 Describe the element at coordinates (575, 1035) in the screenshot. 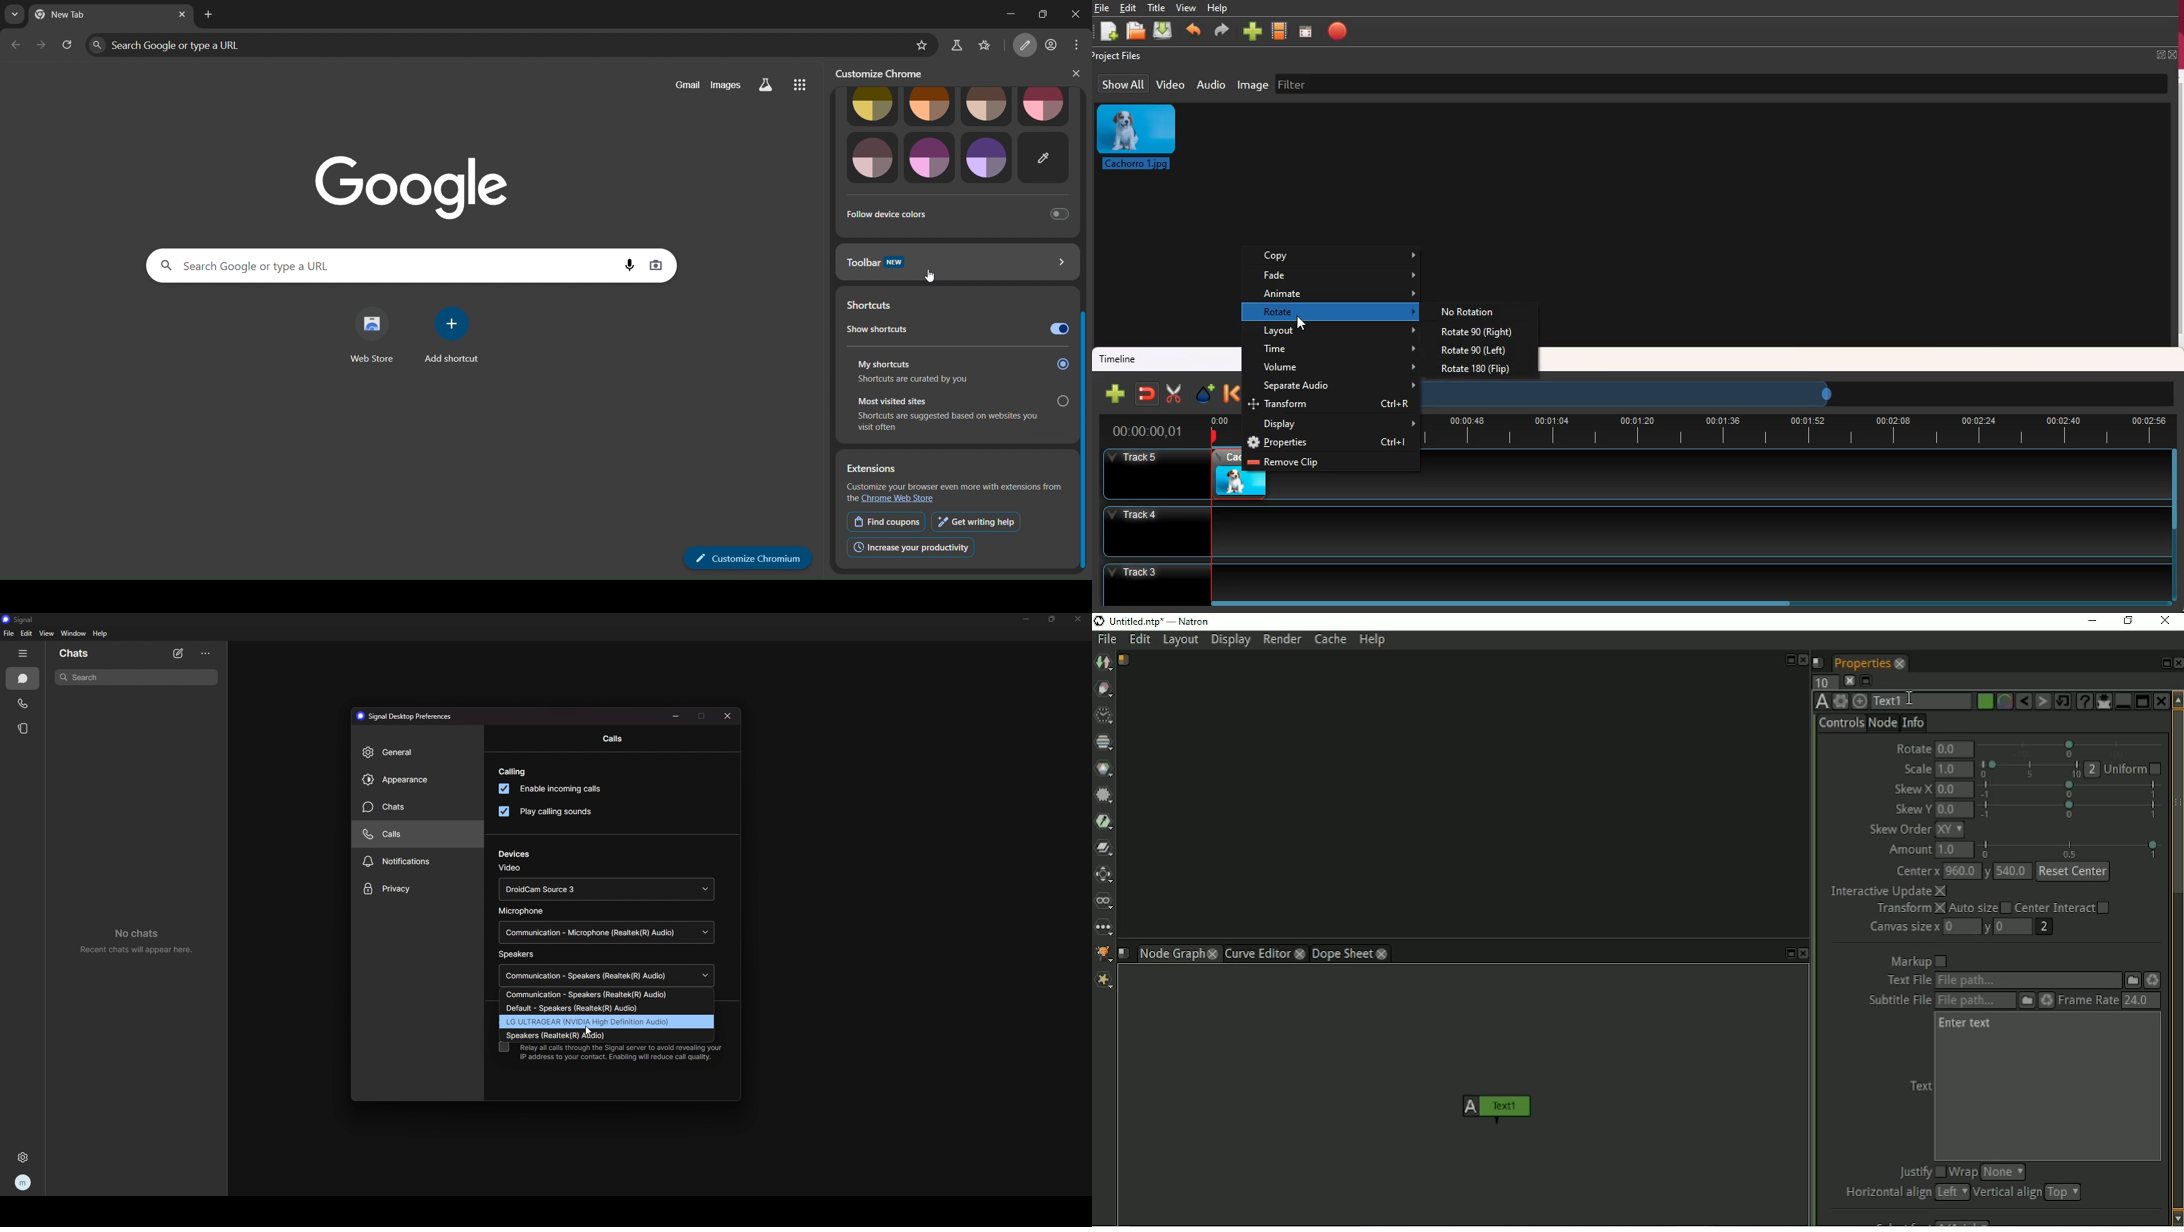

I see `Speakers (Realtek(R) Atdio)` at that location.